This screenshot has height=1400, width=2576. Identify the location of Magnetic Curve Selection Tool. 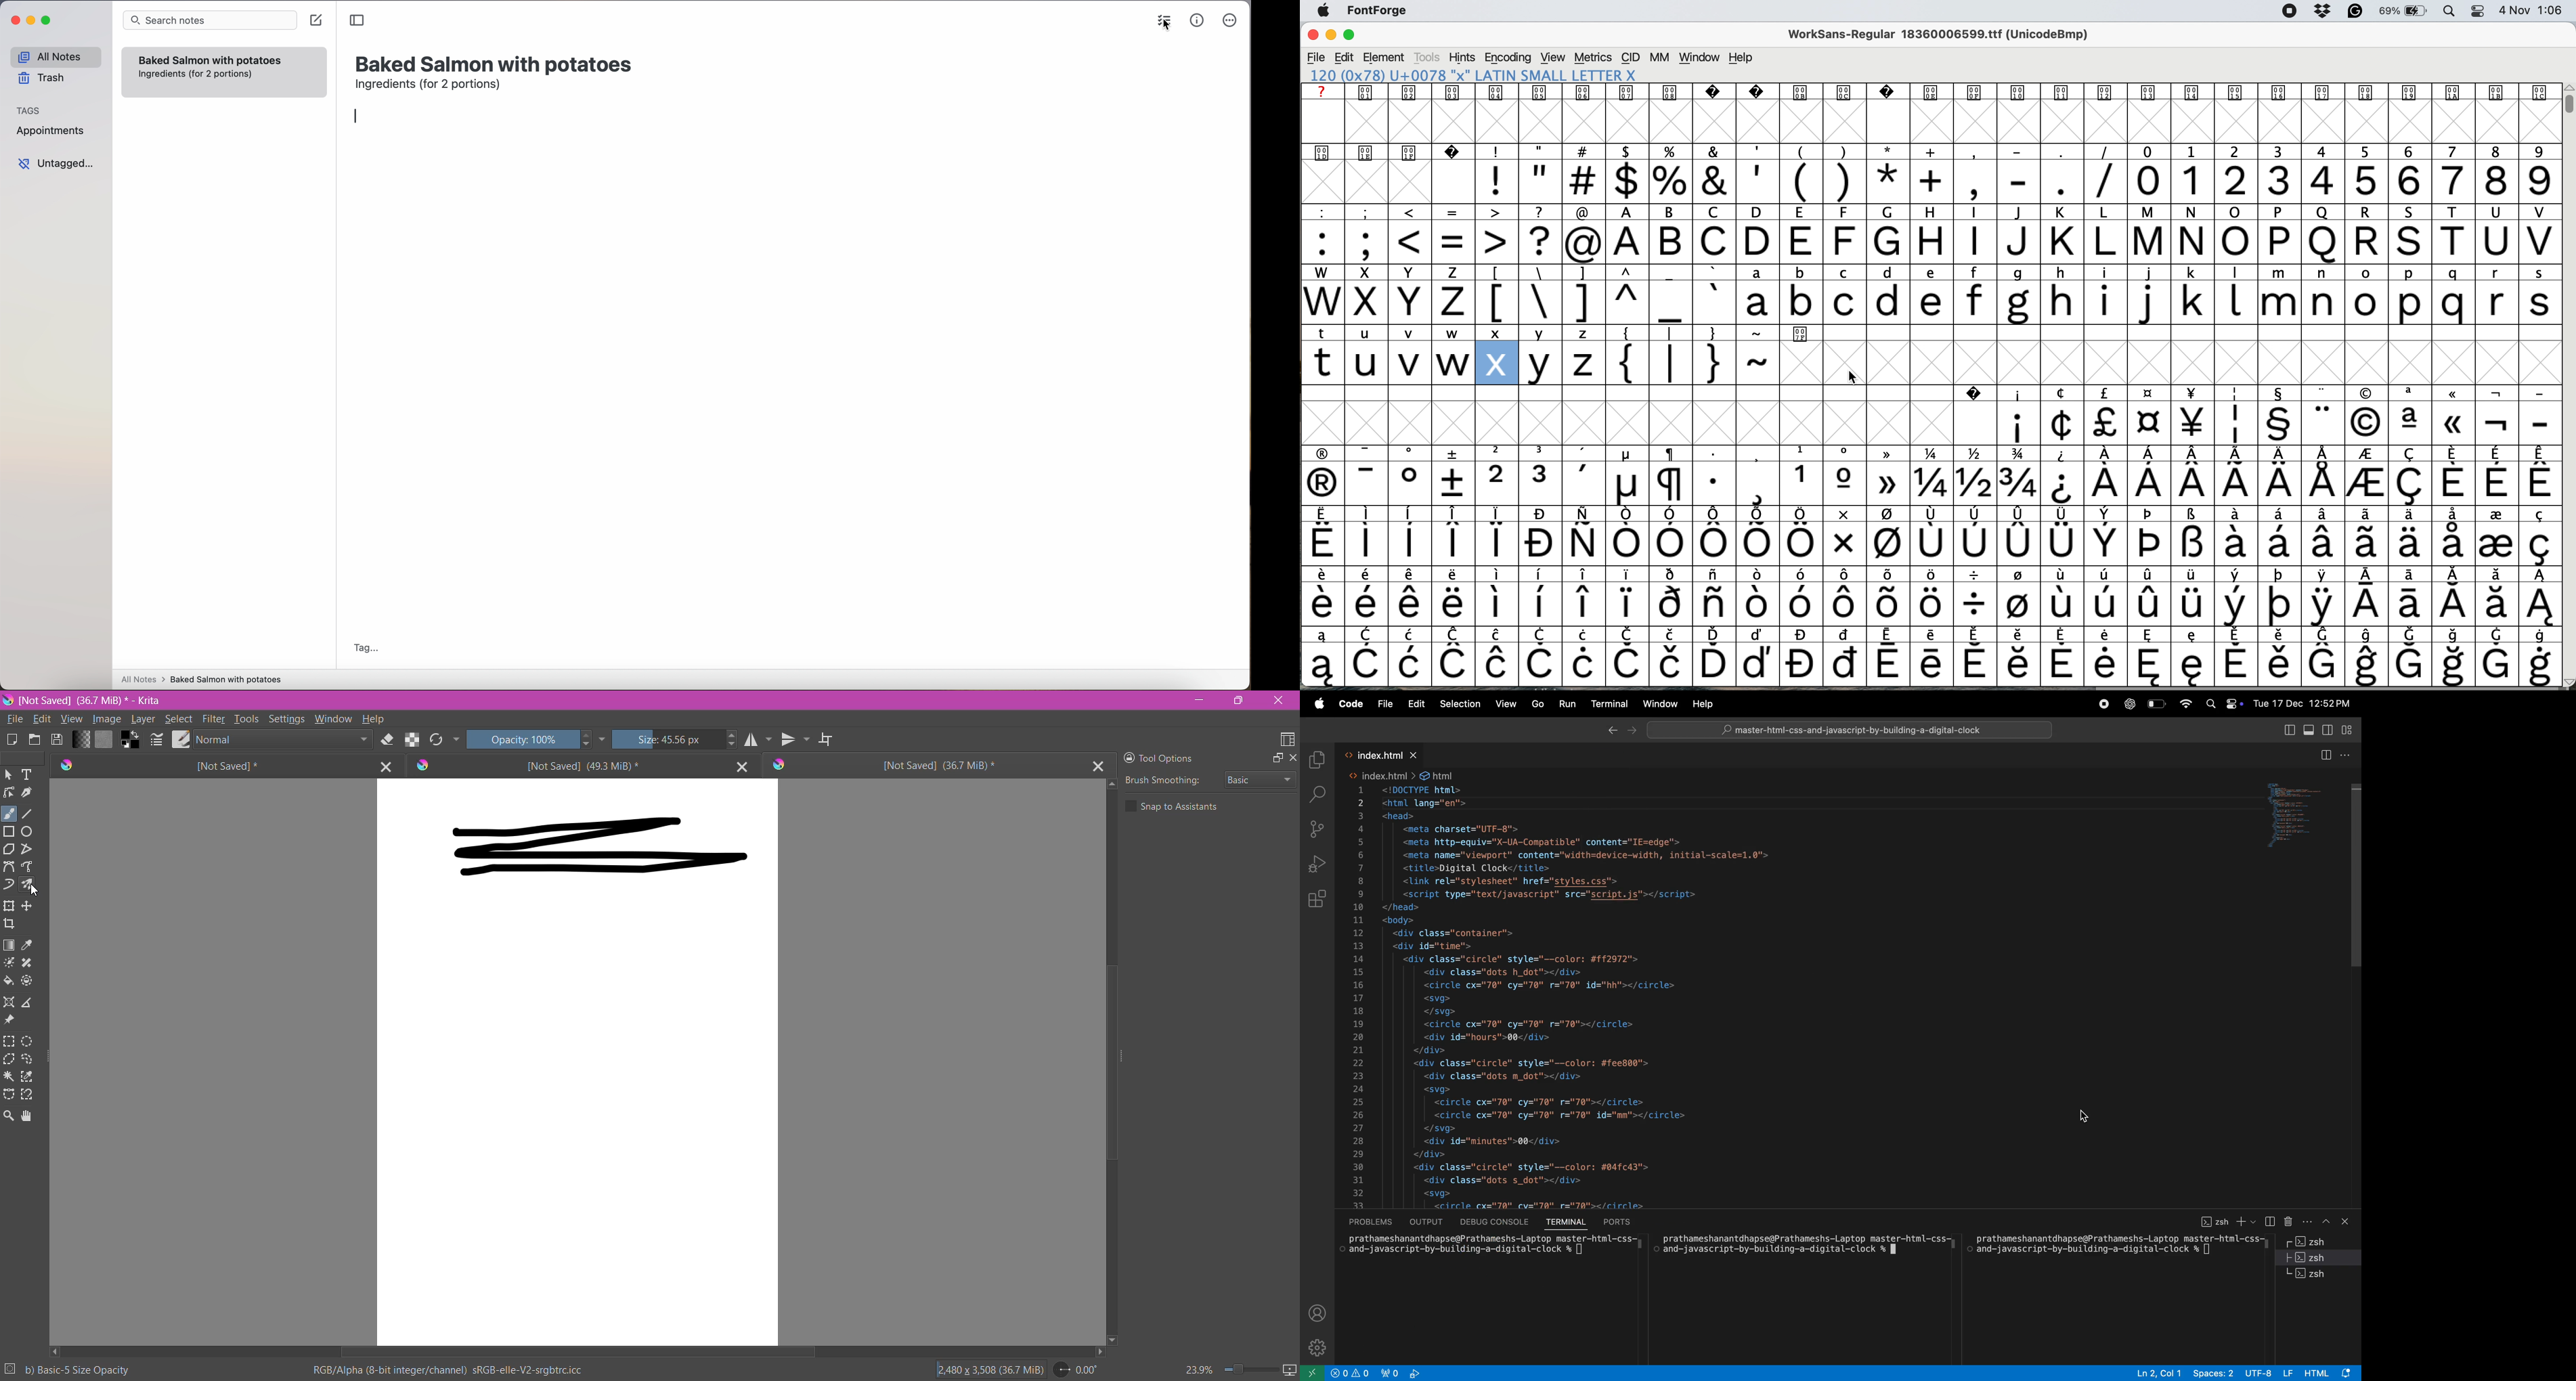
(27, 1095).